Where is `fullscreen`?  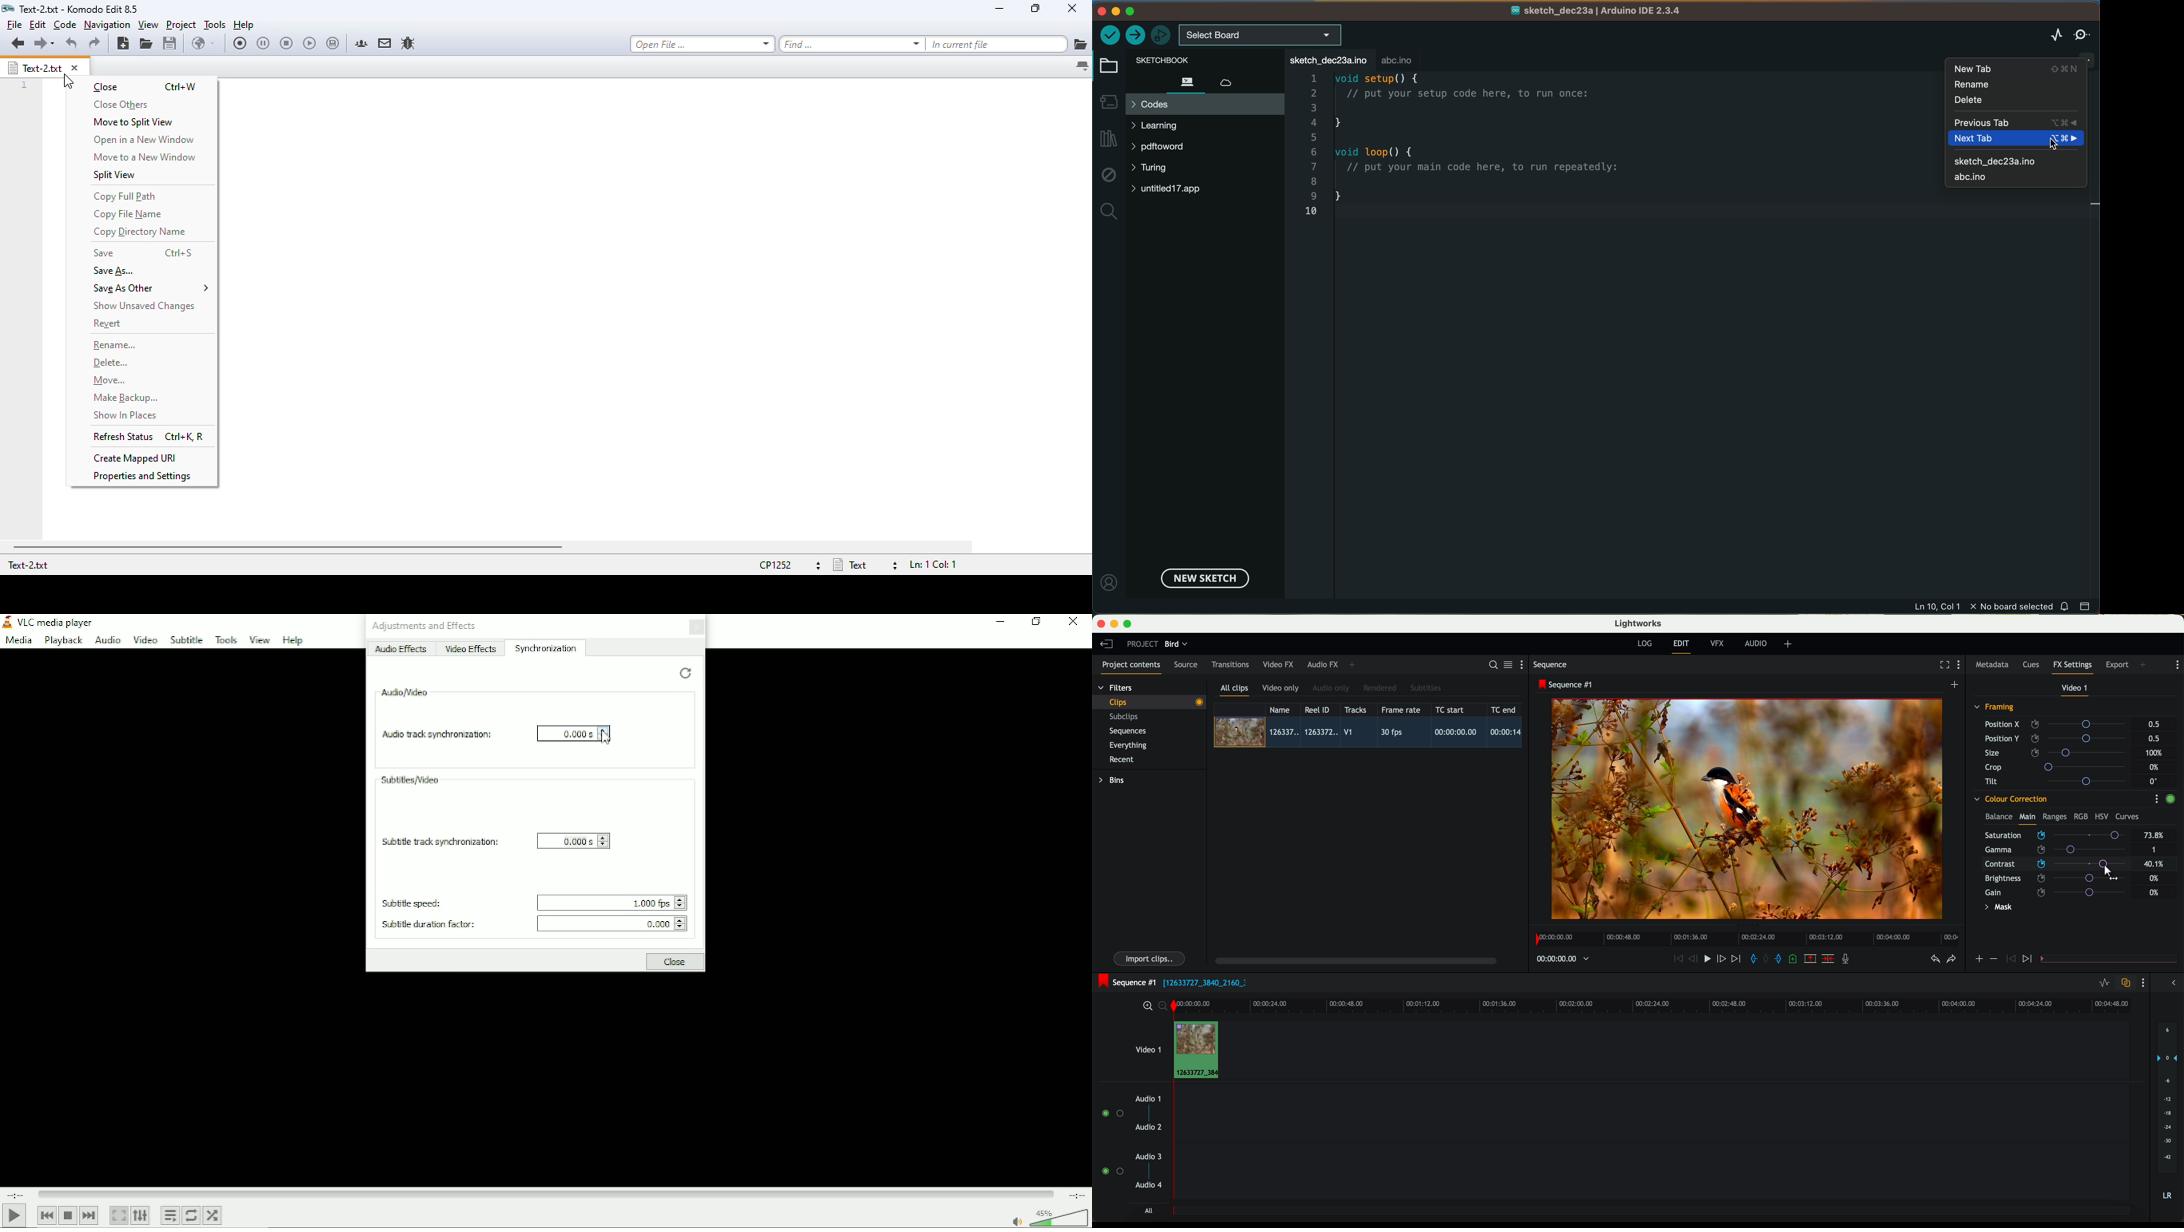 fullscreen is located at coordinates (1943, 664).